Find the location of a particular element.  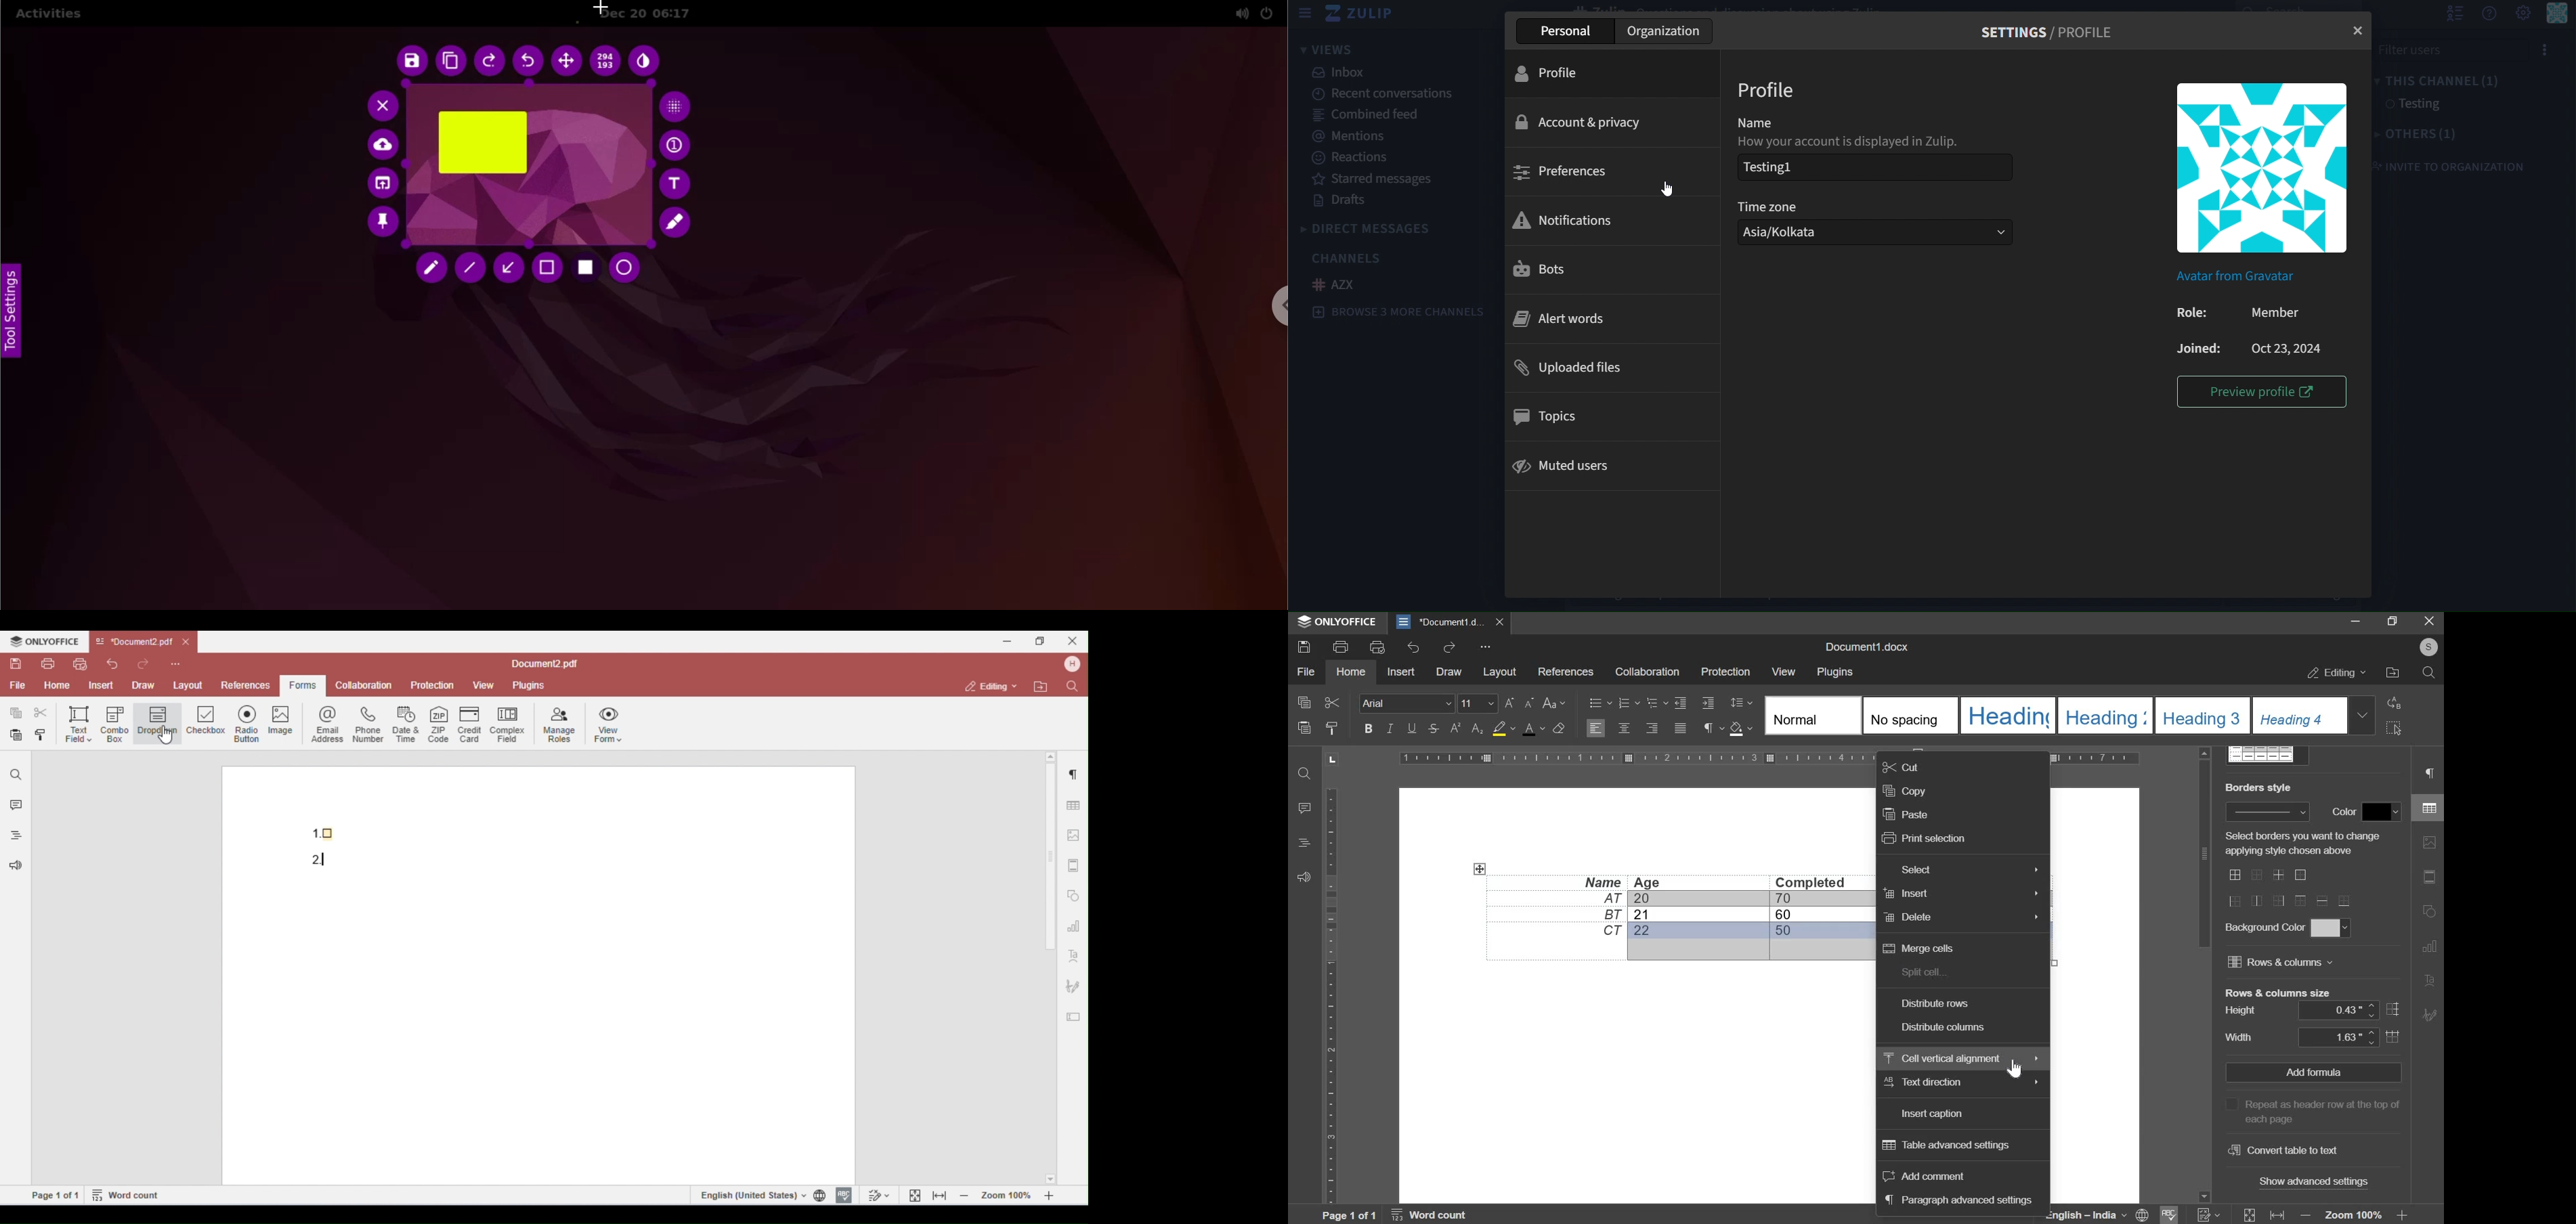

paragraph is located at coordinates (2429, 769).